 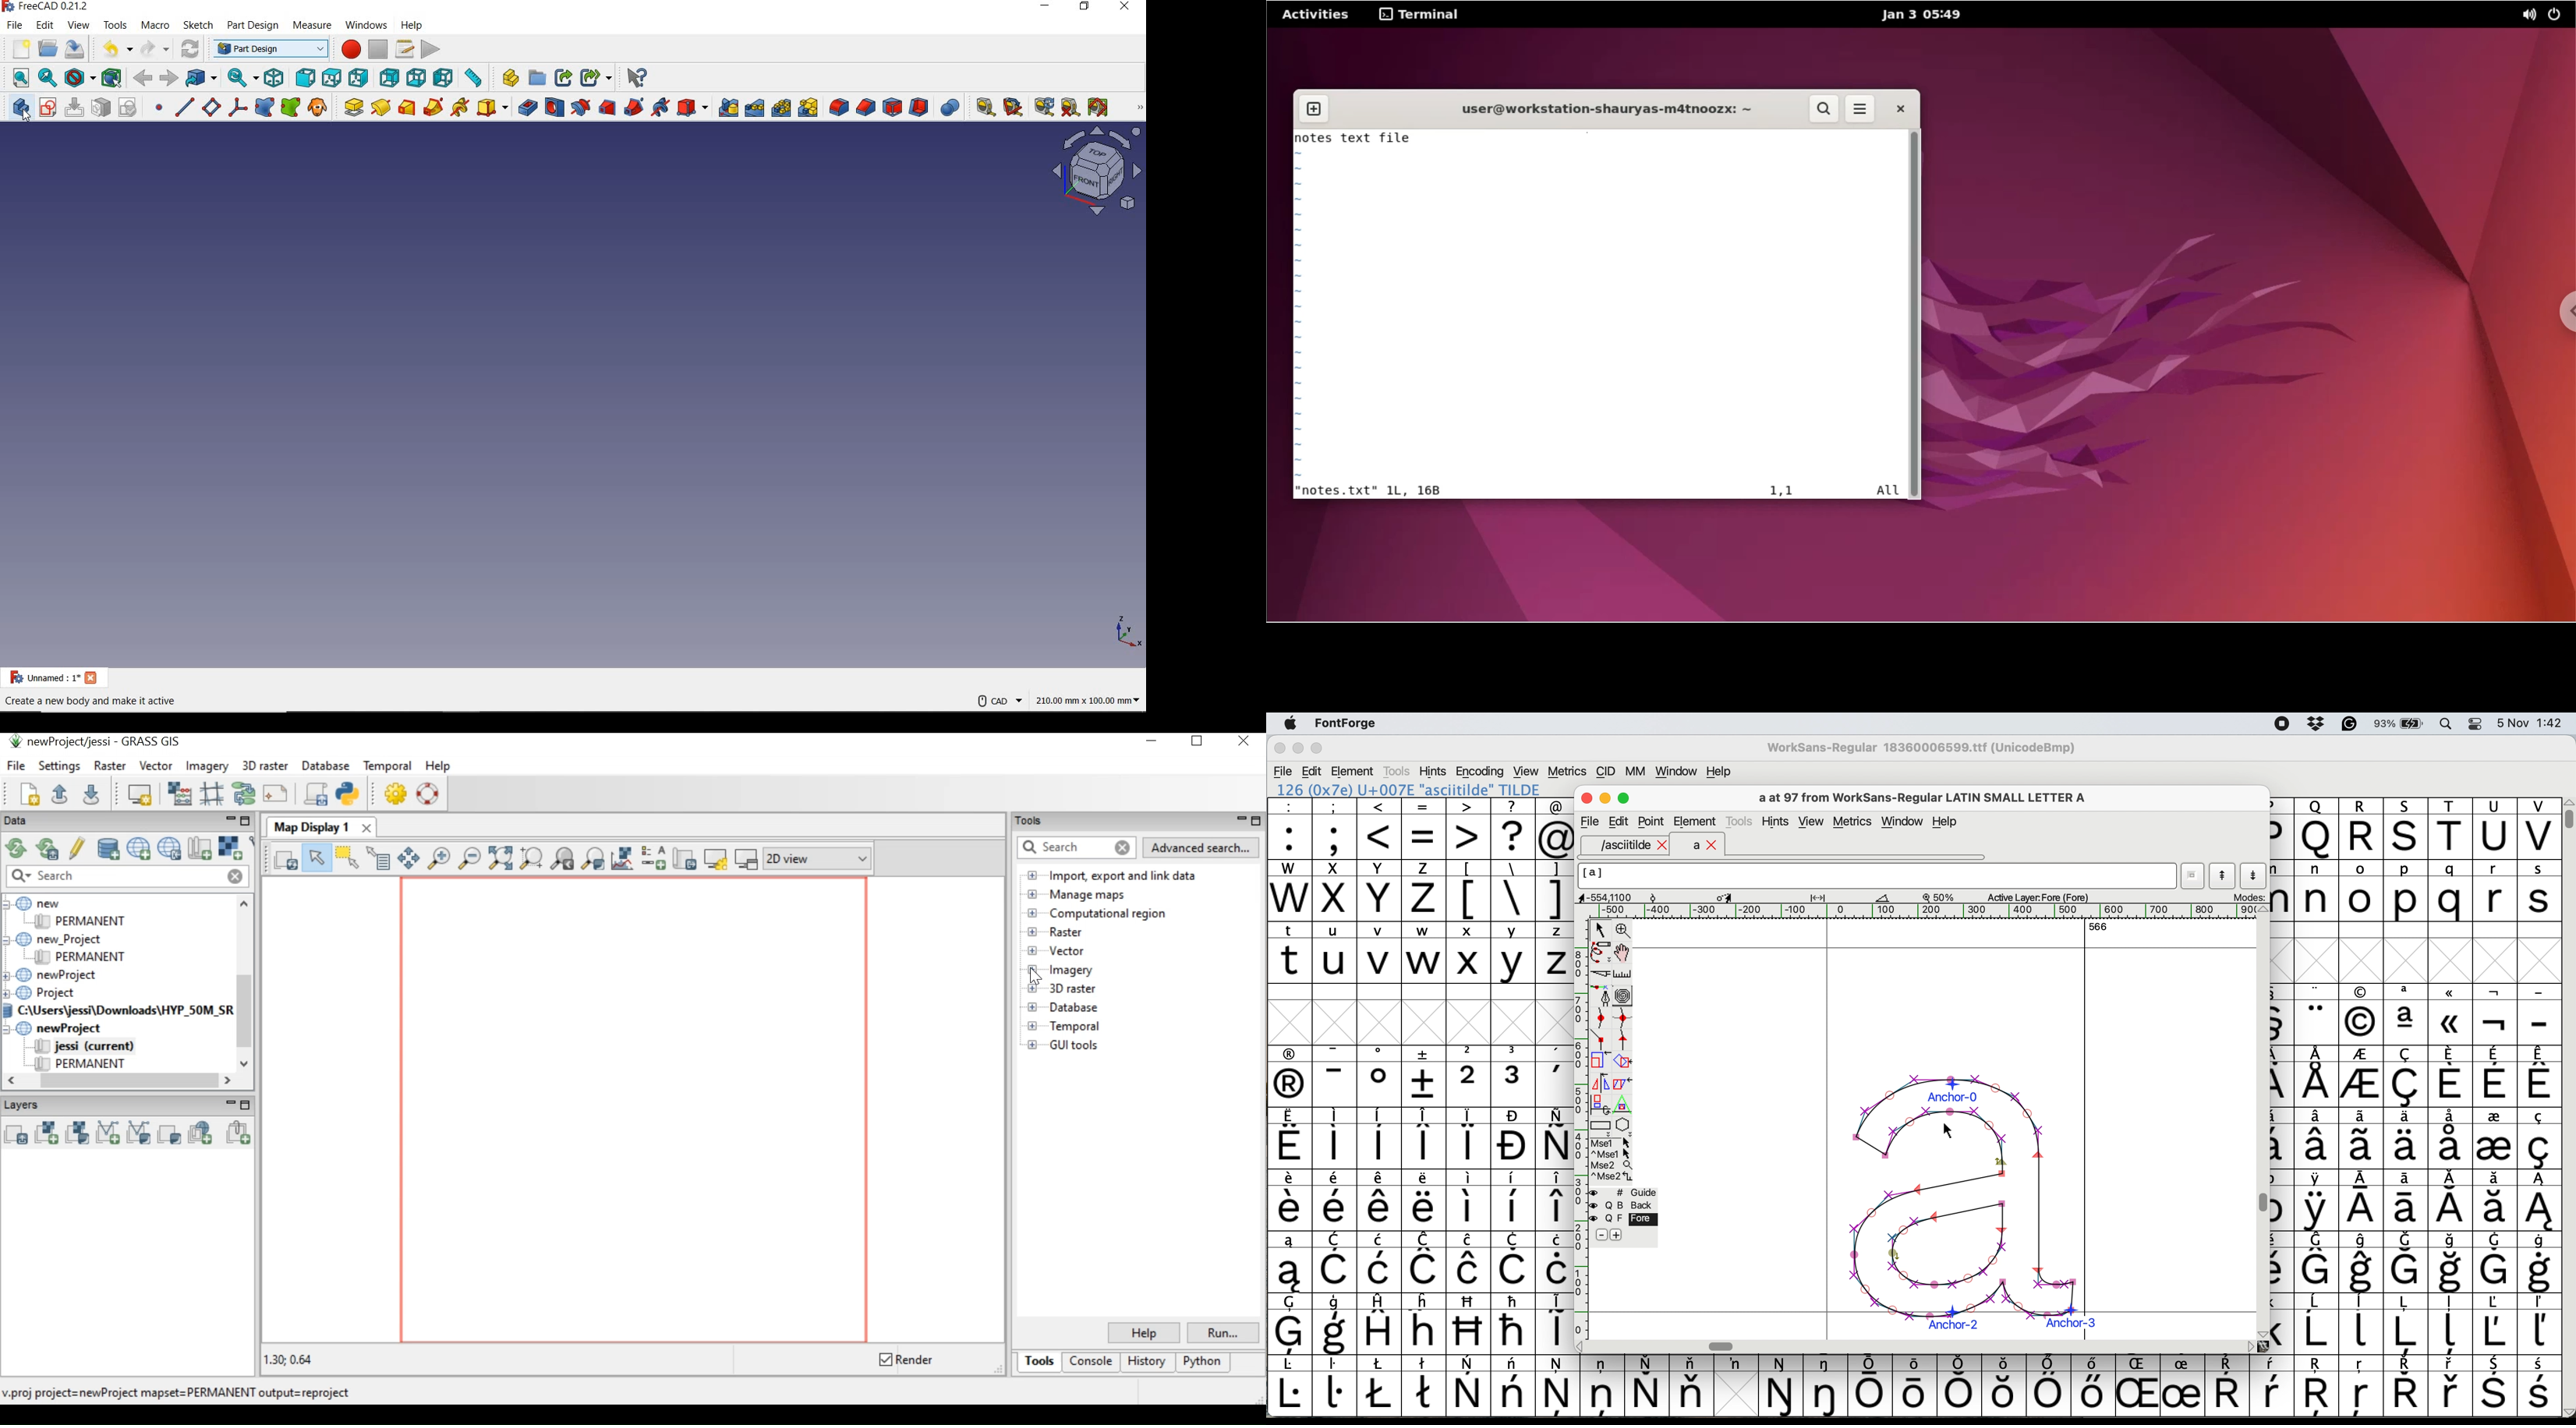 What do you see at coordinates (1335, 952) in the screenshot?
I see `u` at bounding box center [1335, 952].